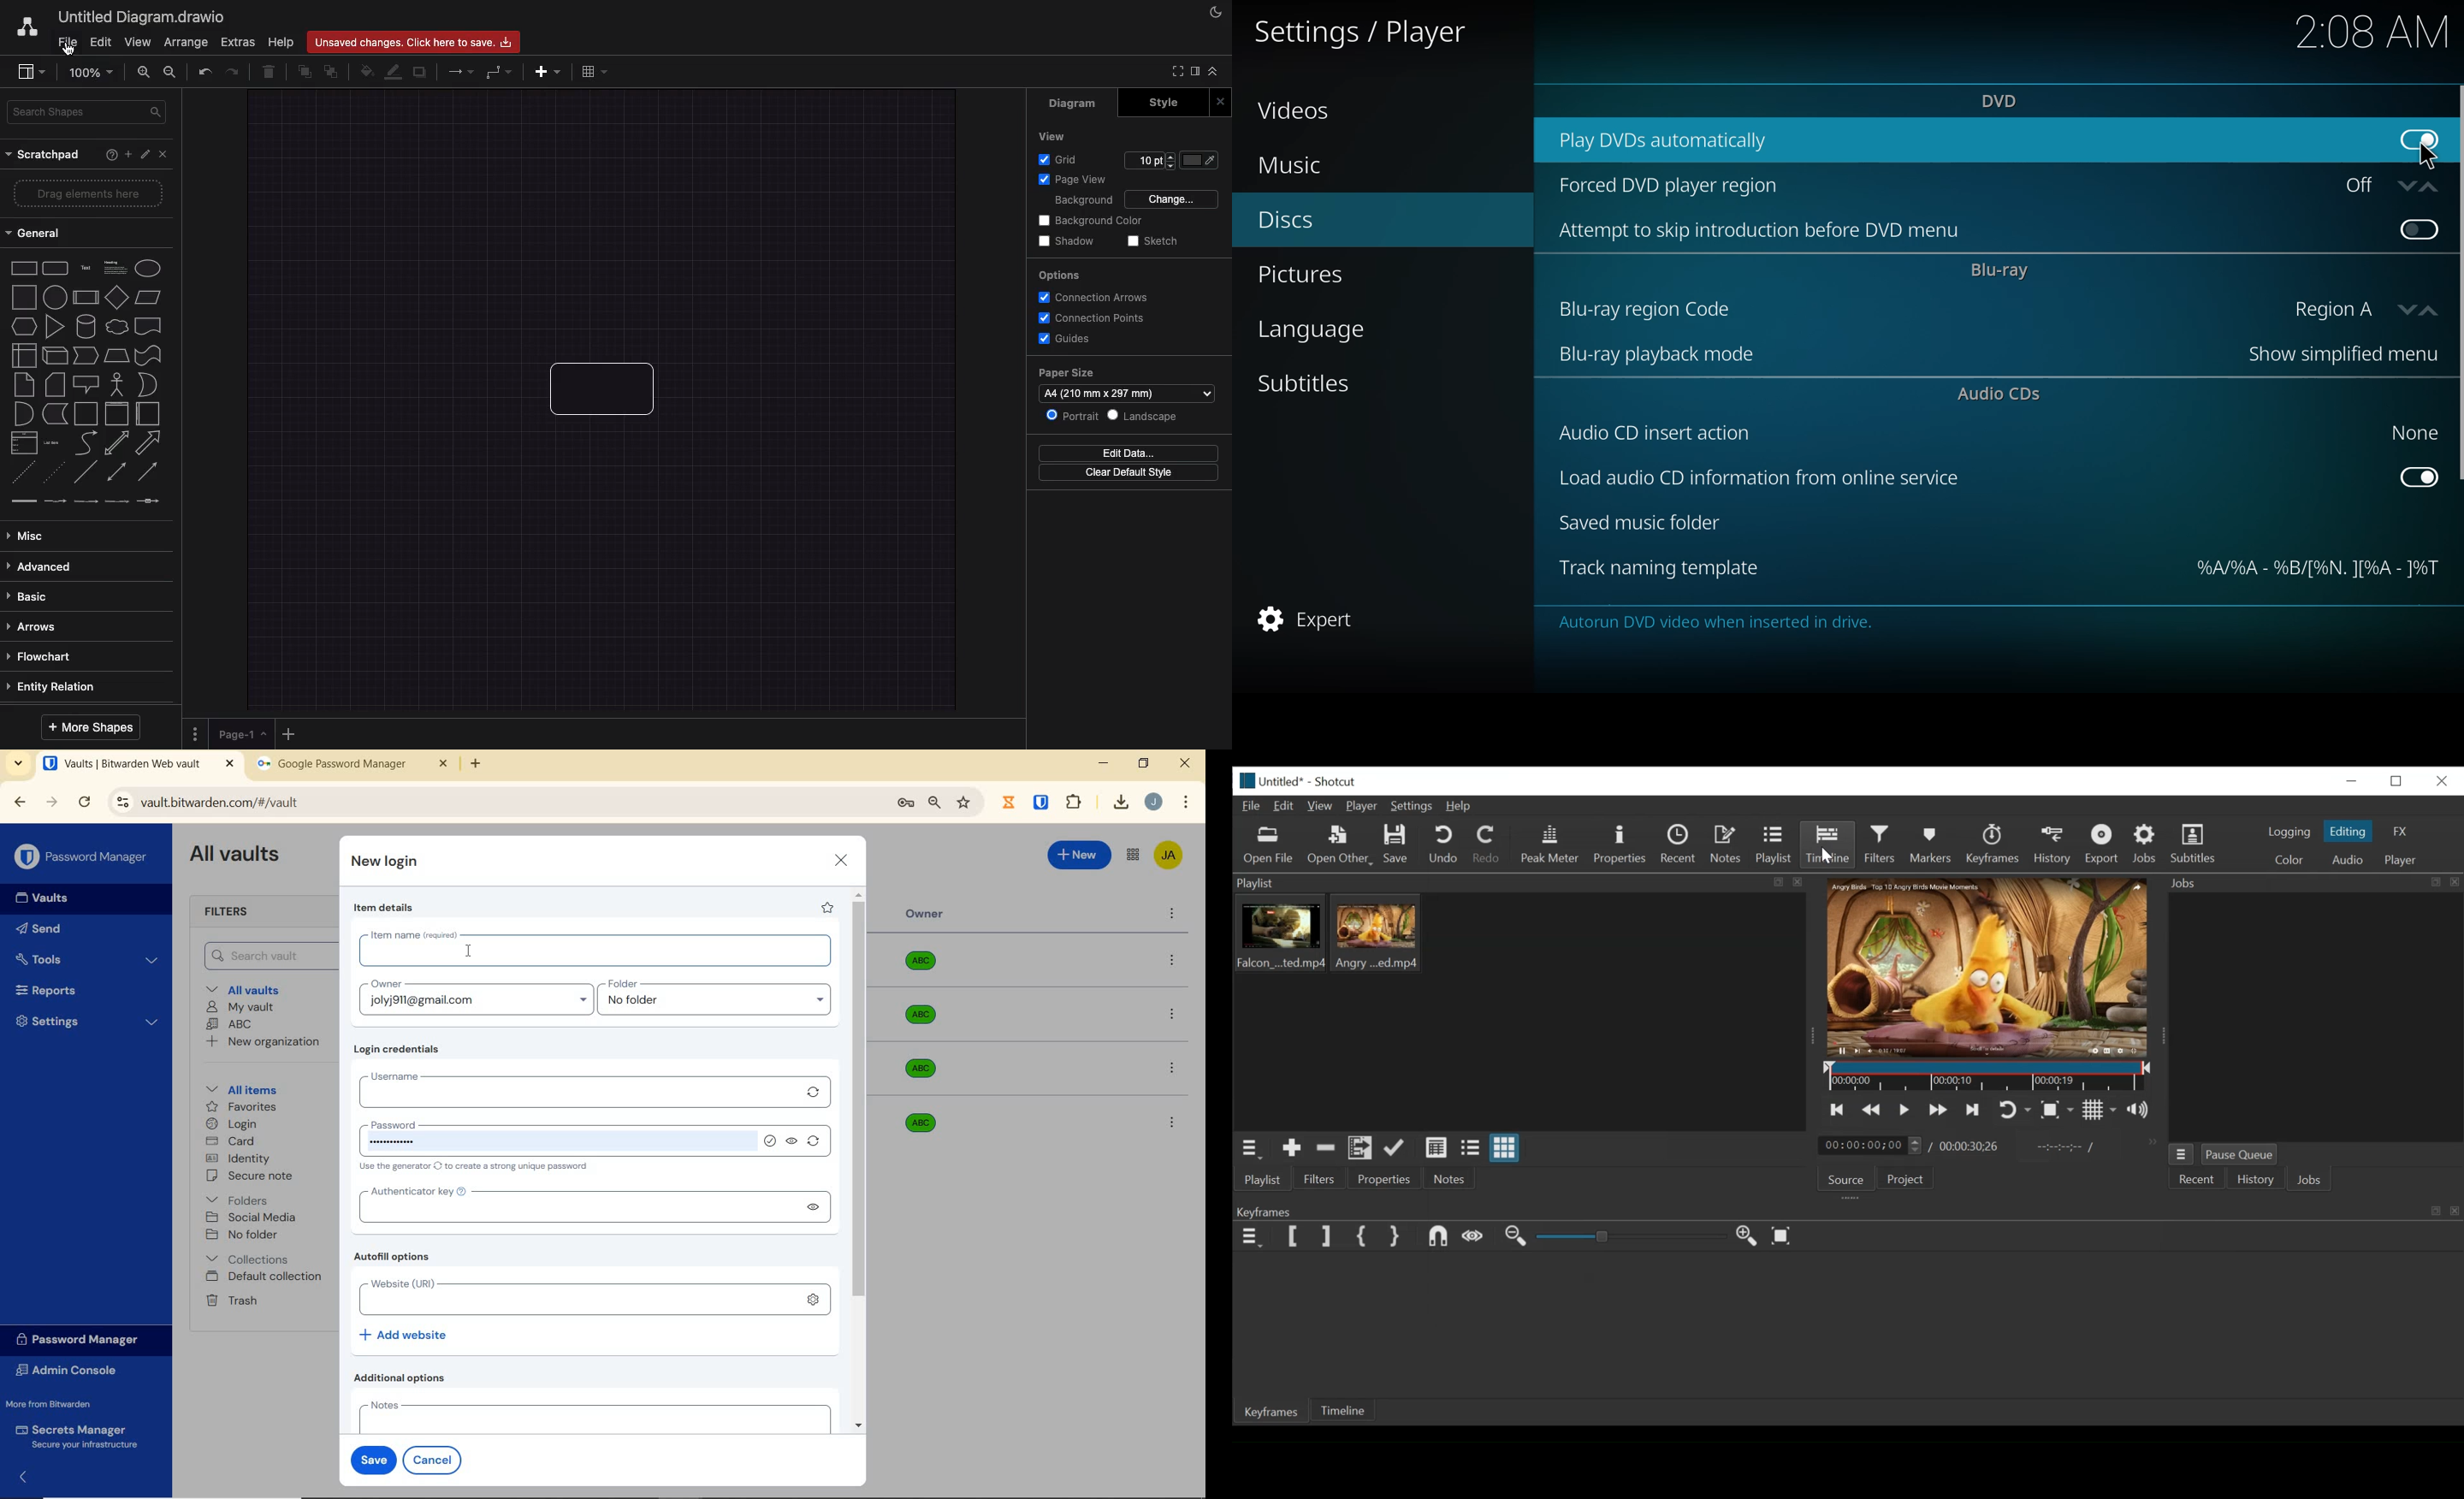 The width and height of the screenshot is (2464, 1512). What do you see at coordinates (1349, 1409) in the screenshot?
I see `Timeline` at bounding box center [1349, 1409].